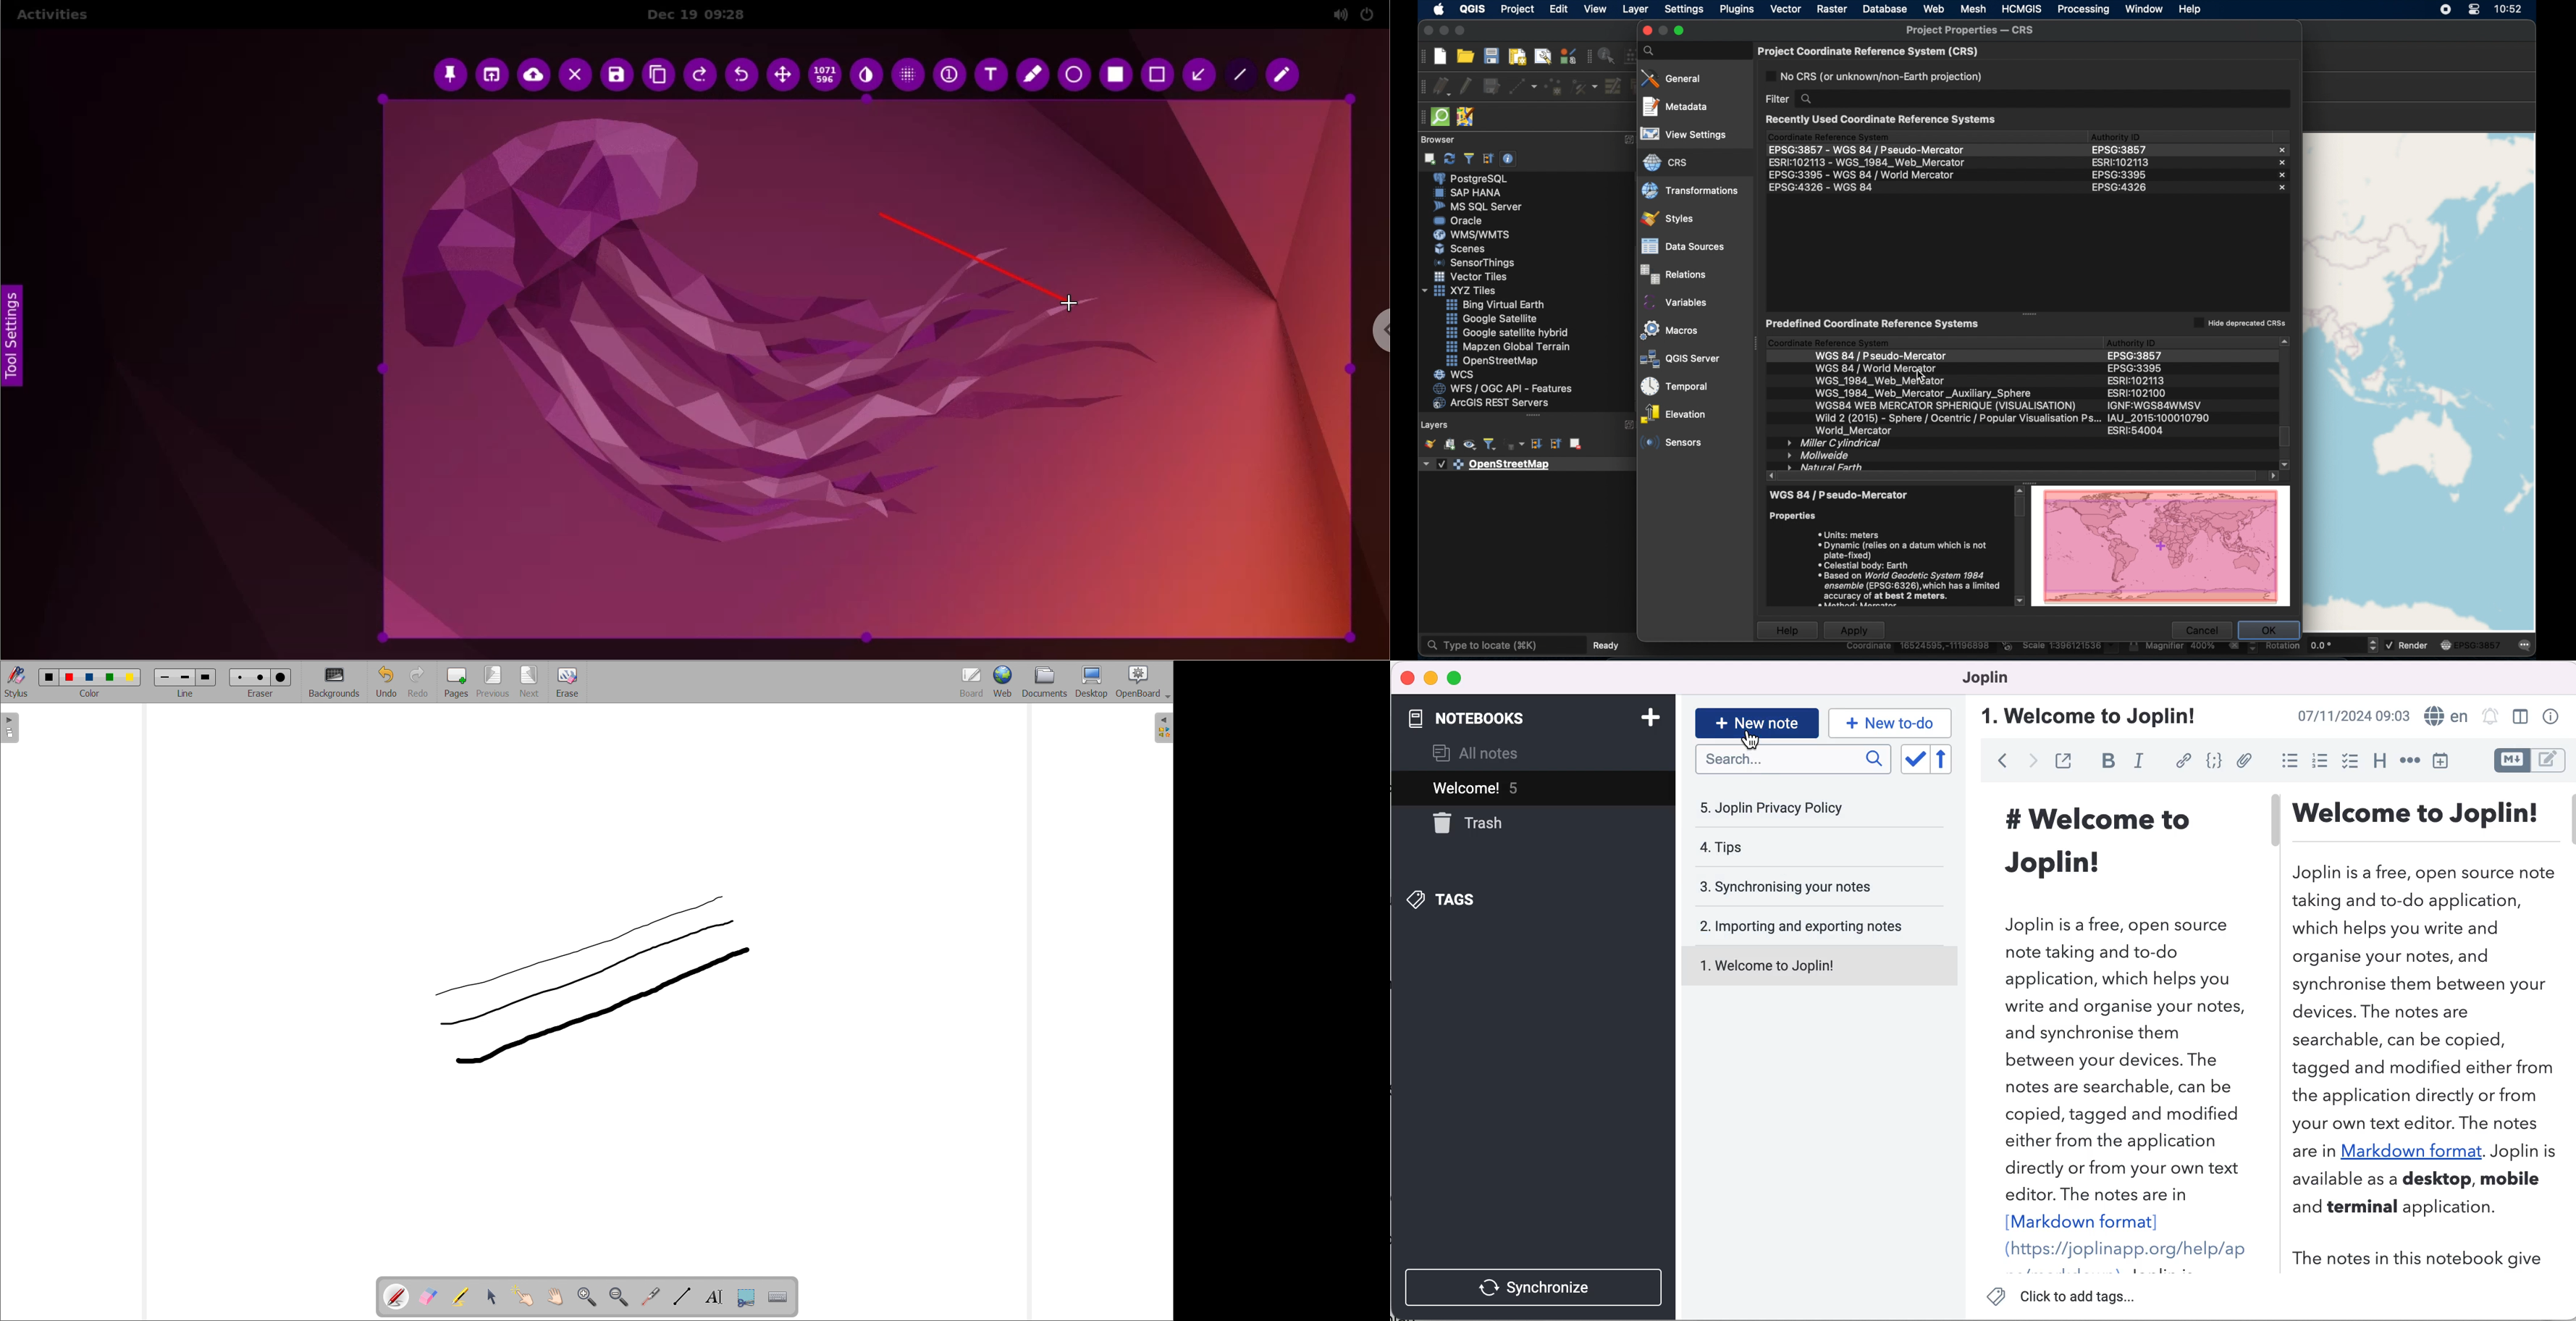 The width and height of the screenshot is (2576, 1344). What do you see at coordinates (1672, 415) in the screenshot?
I see `elevation` at bounding box center [1672, 415].